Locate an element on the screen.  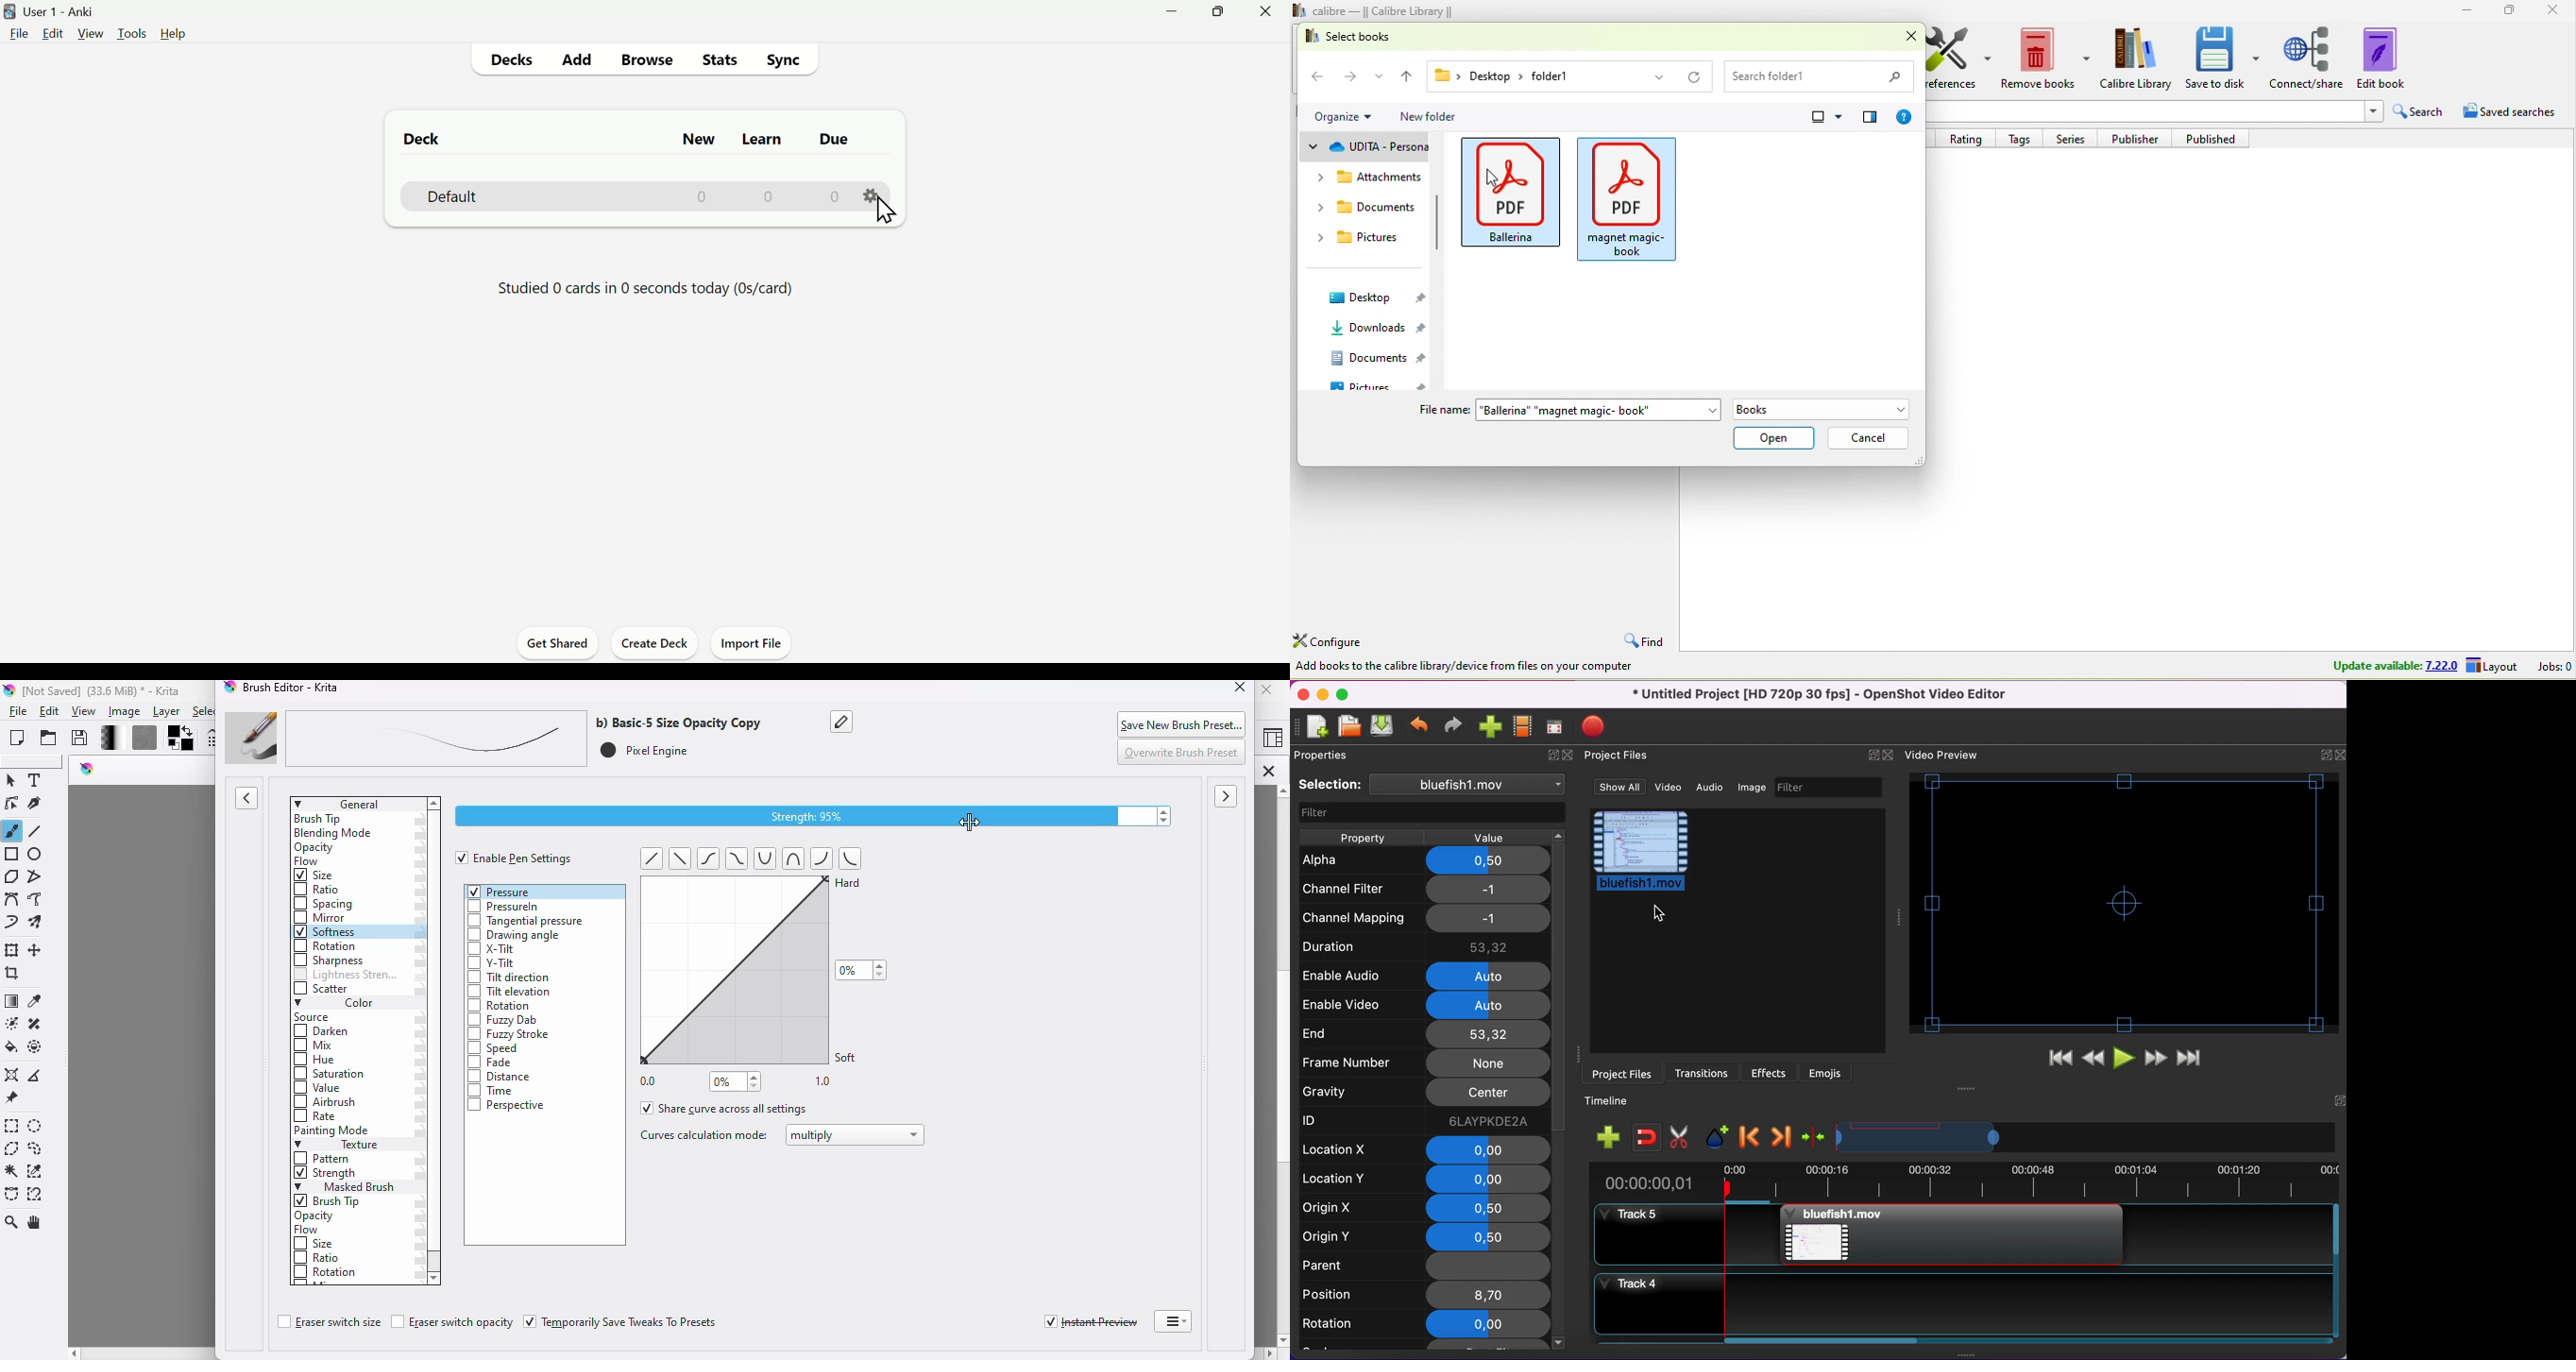
Close is located at coordinates (1268, 13).